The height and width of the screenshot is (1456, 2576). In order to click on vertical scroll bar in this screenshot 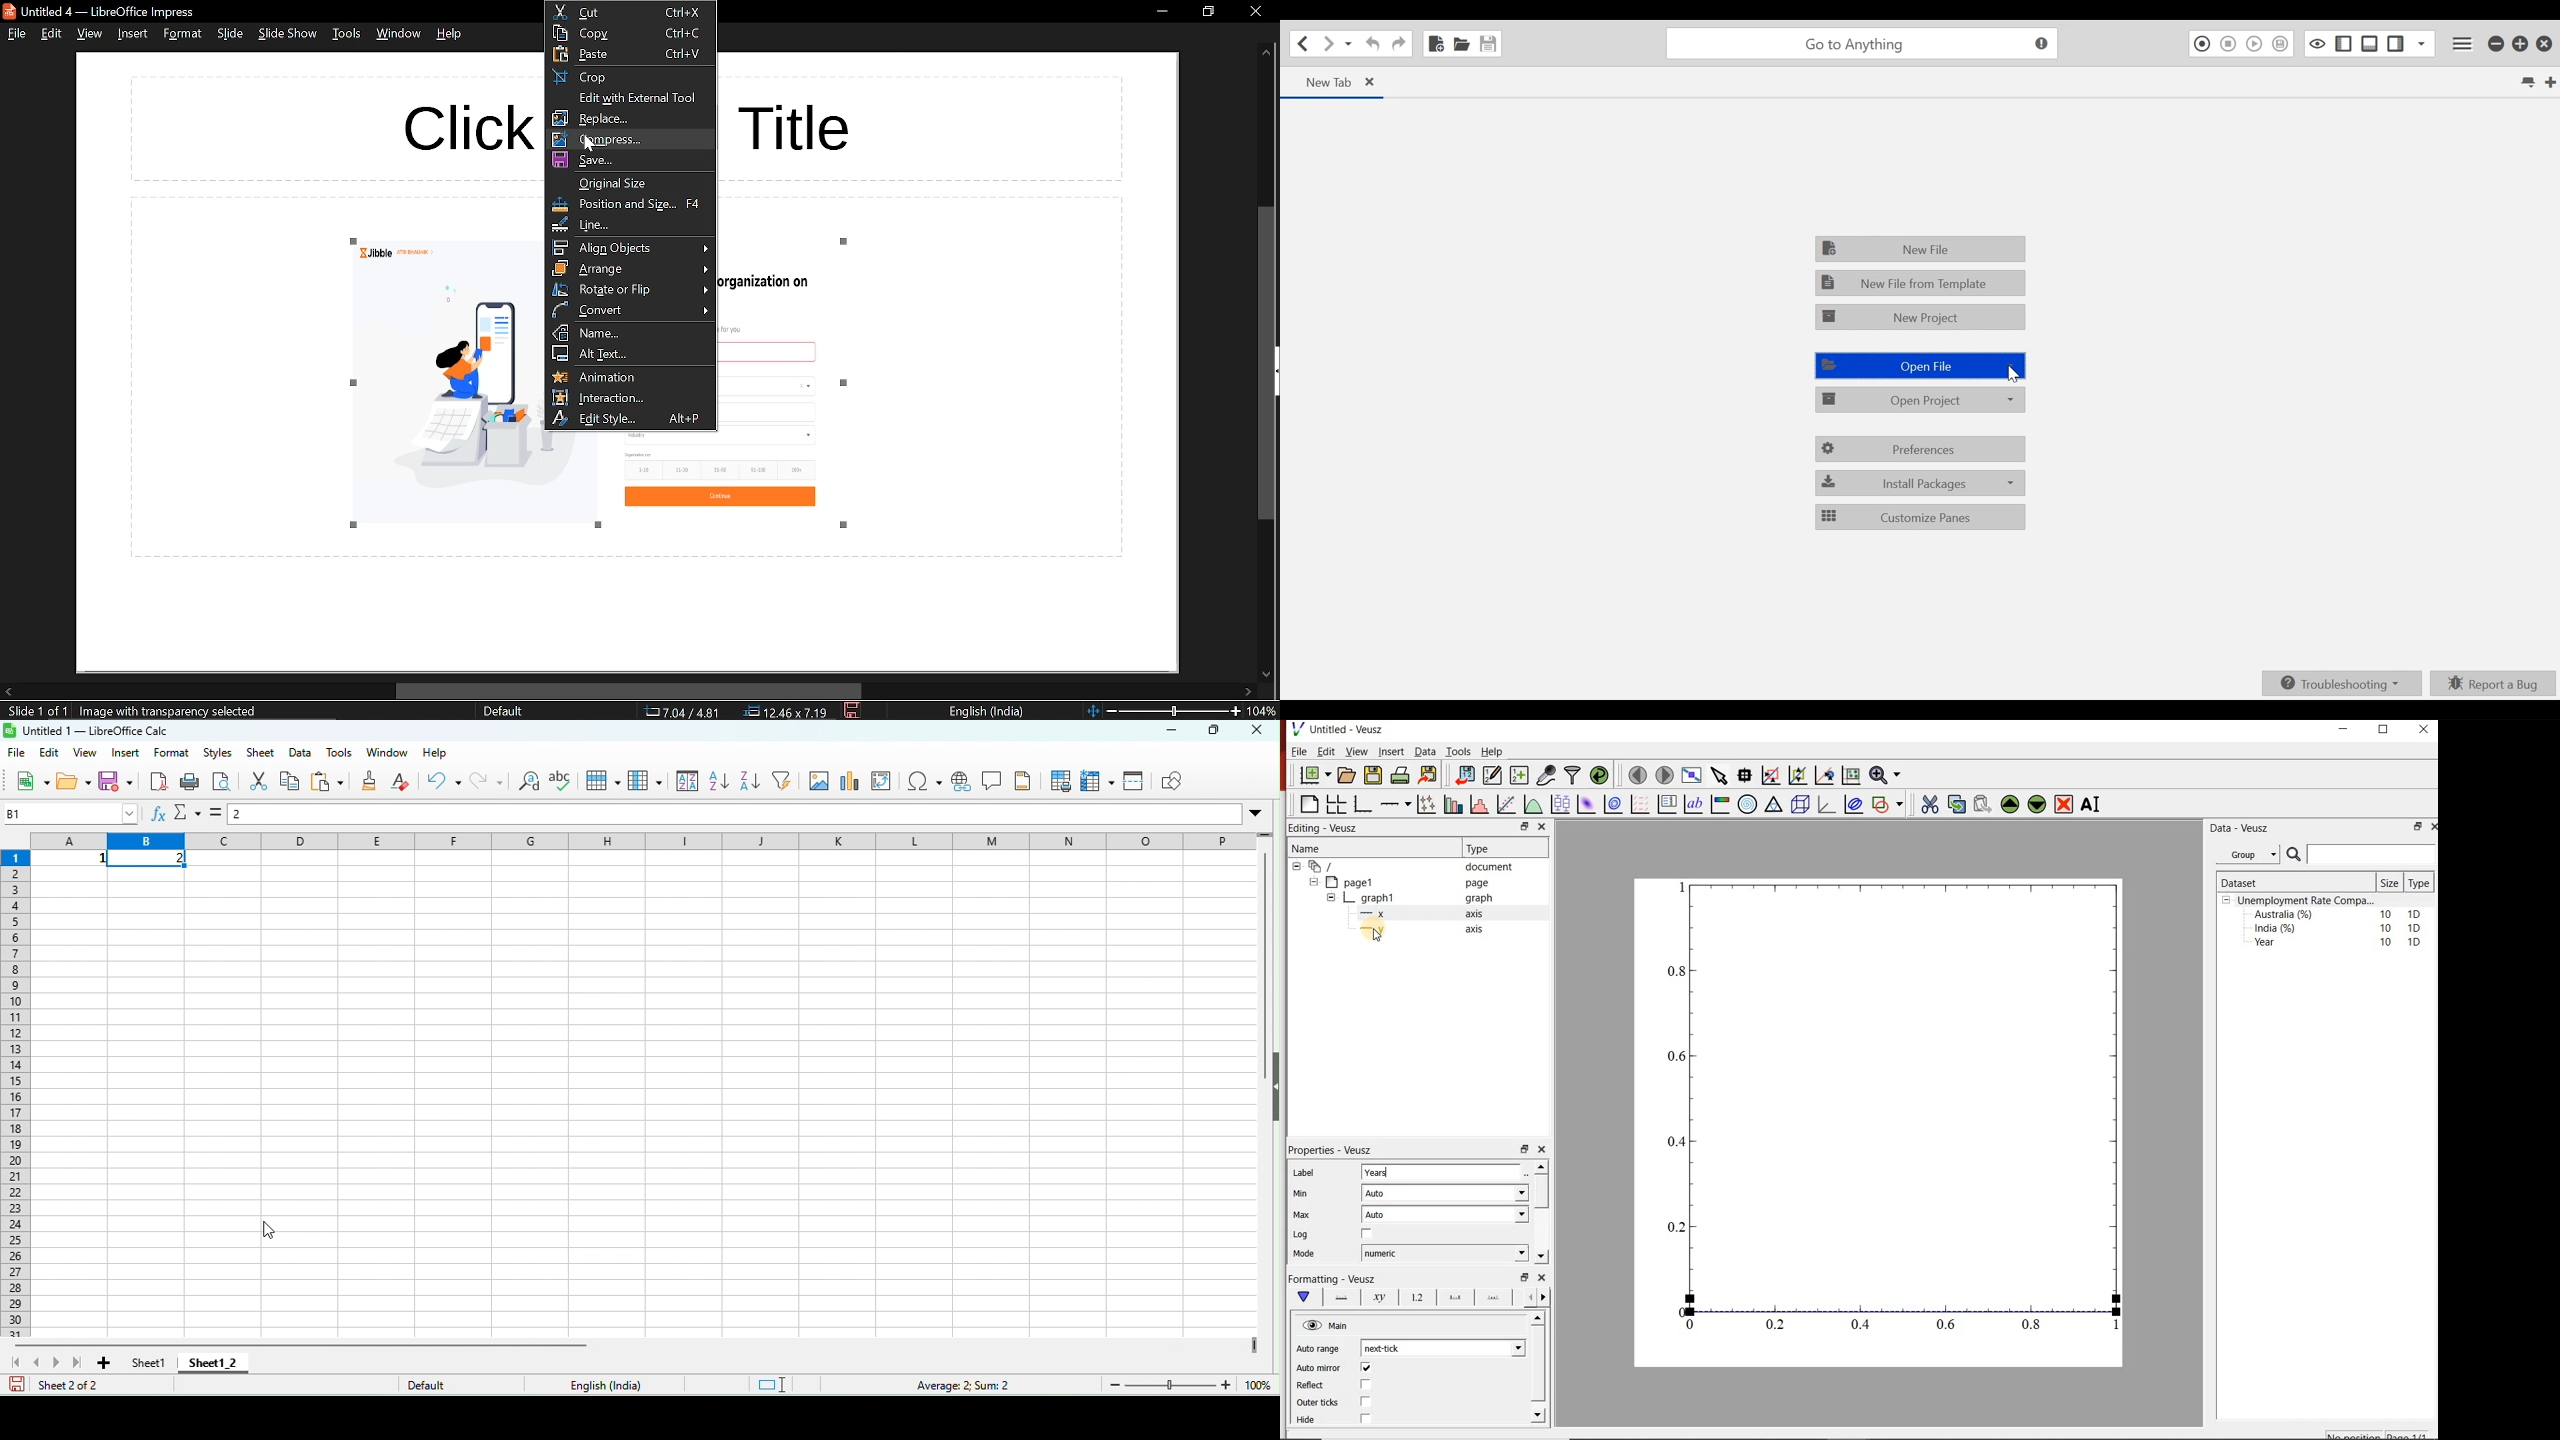, I will do `click(1261, 943)`.